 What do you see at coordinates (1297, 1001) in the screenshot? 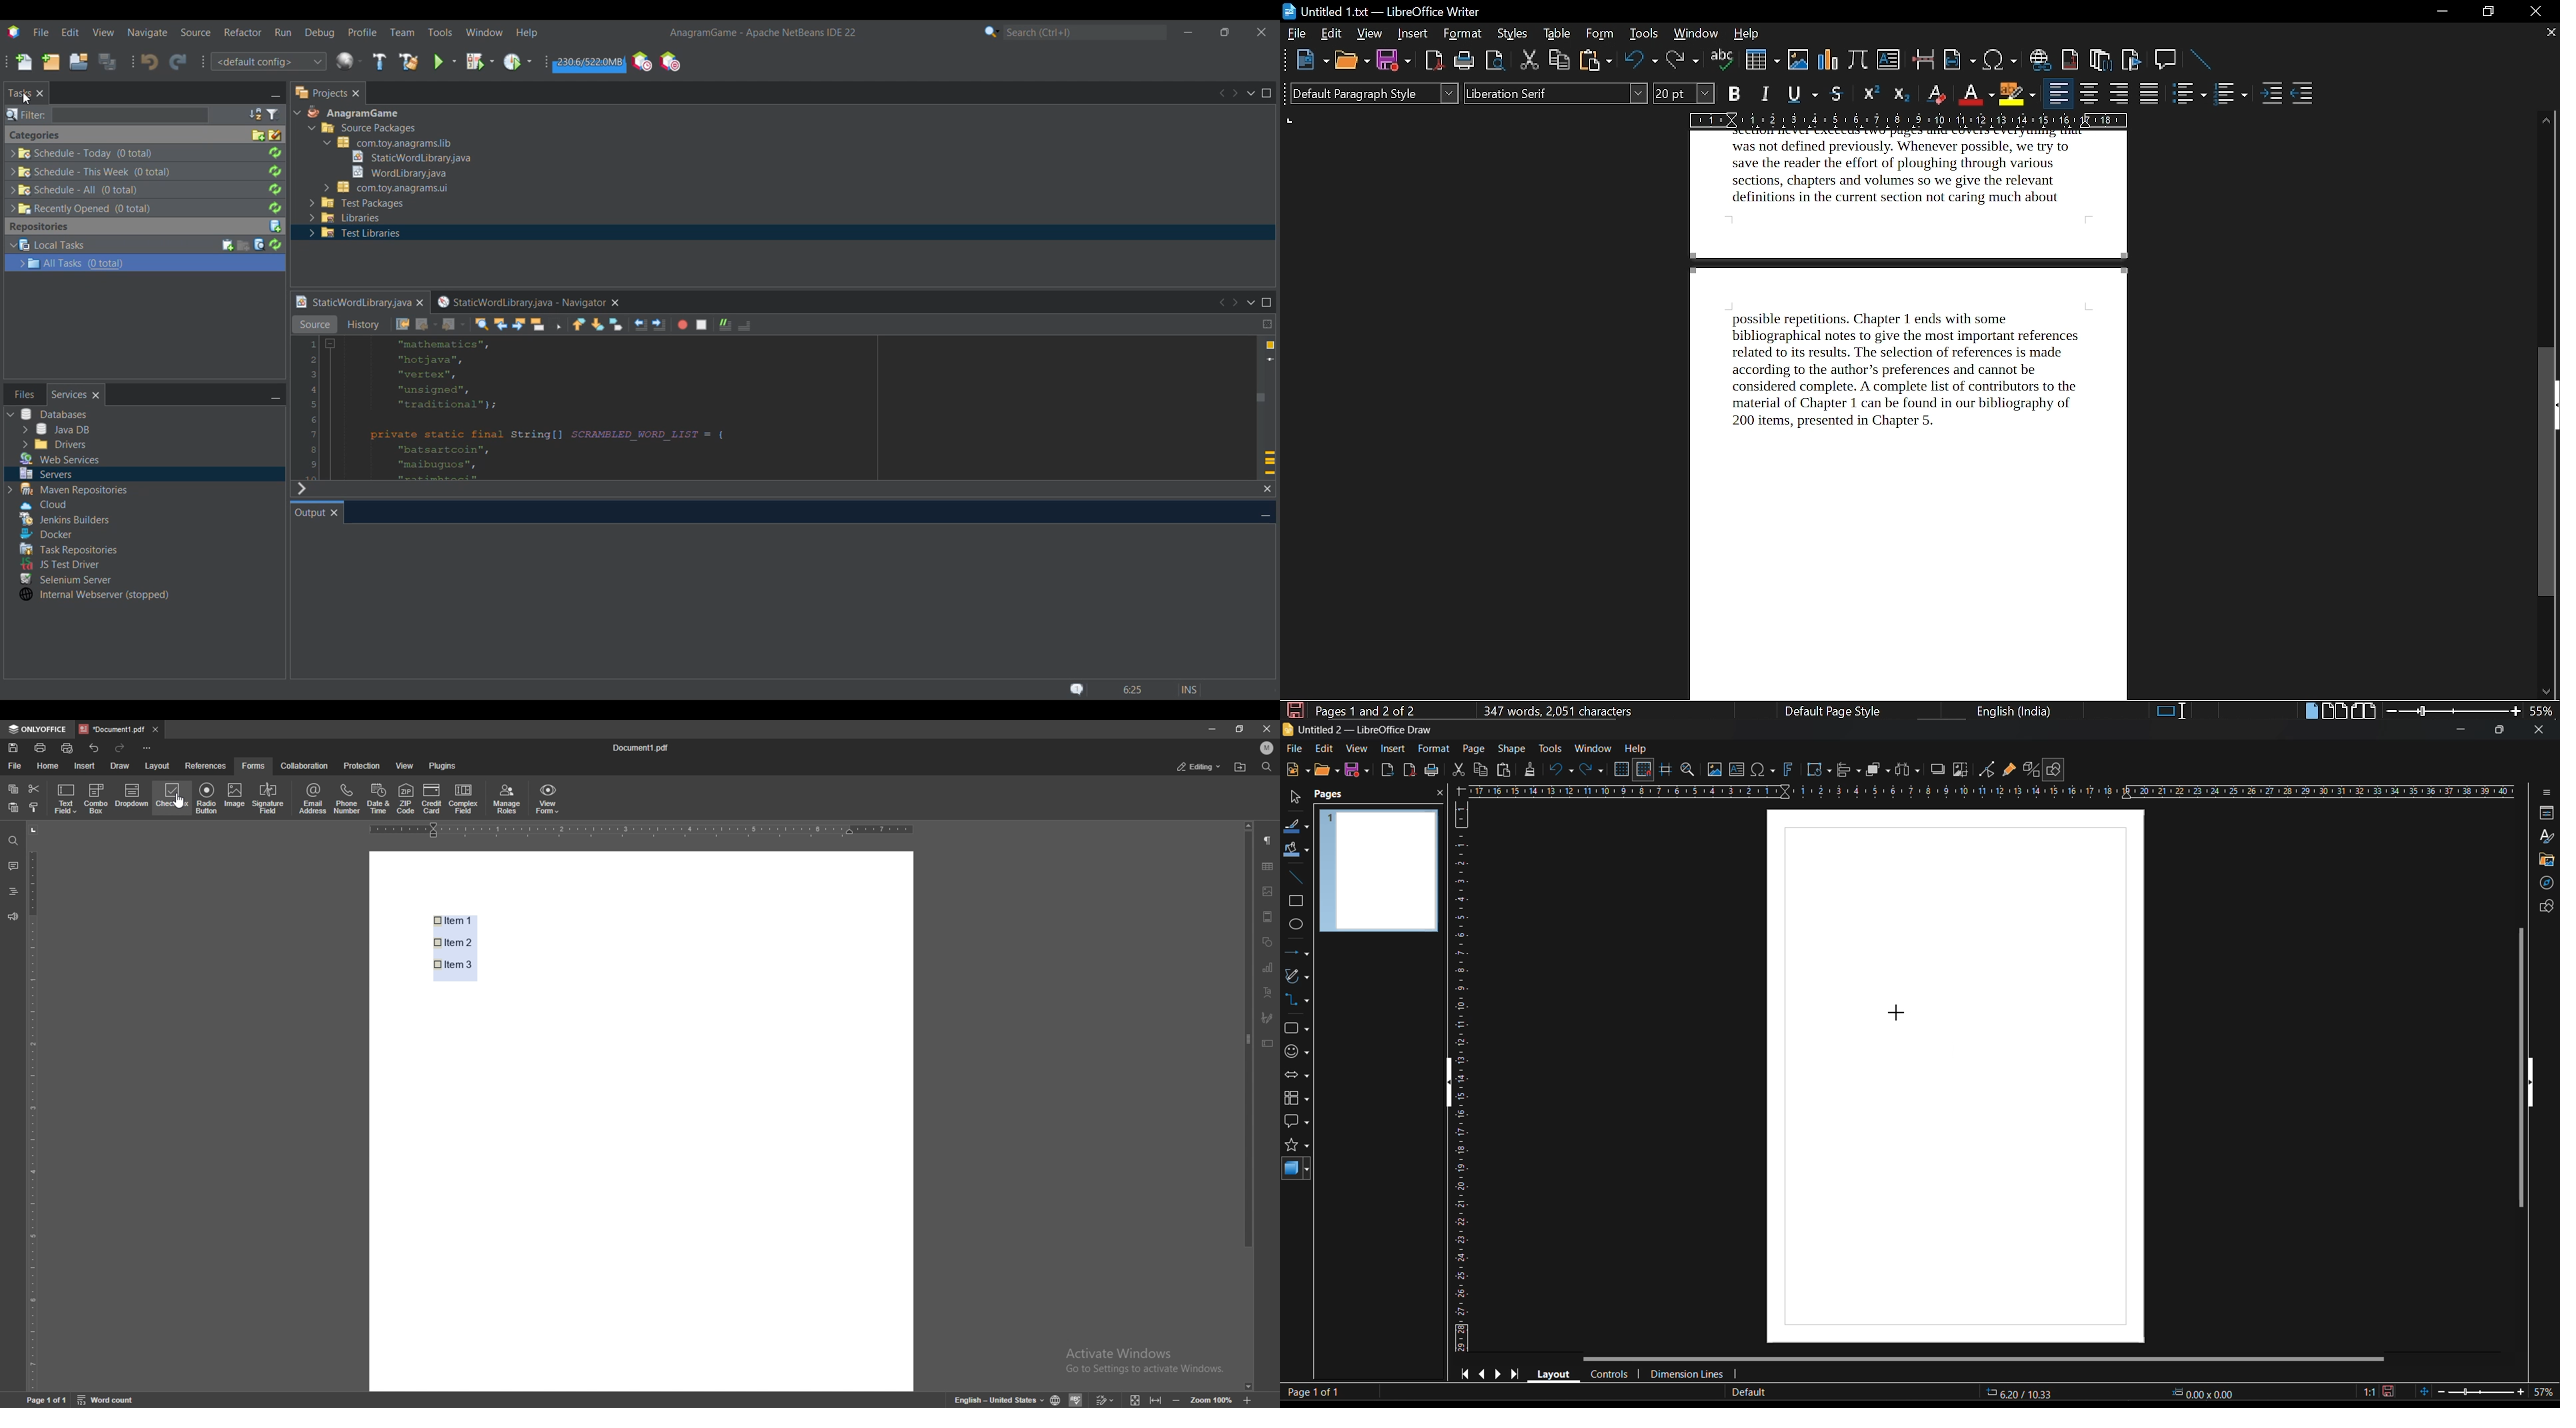
I see `connectors` at bounding box center [1297, 1001].